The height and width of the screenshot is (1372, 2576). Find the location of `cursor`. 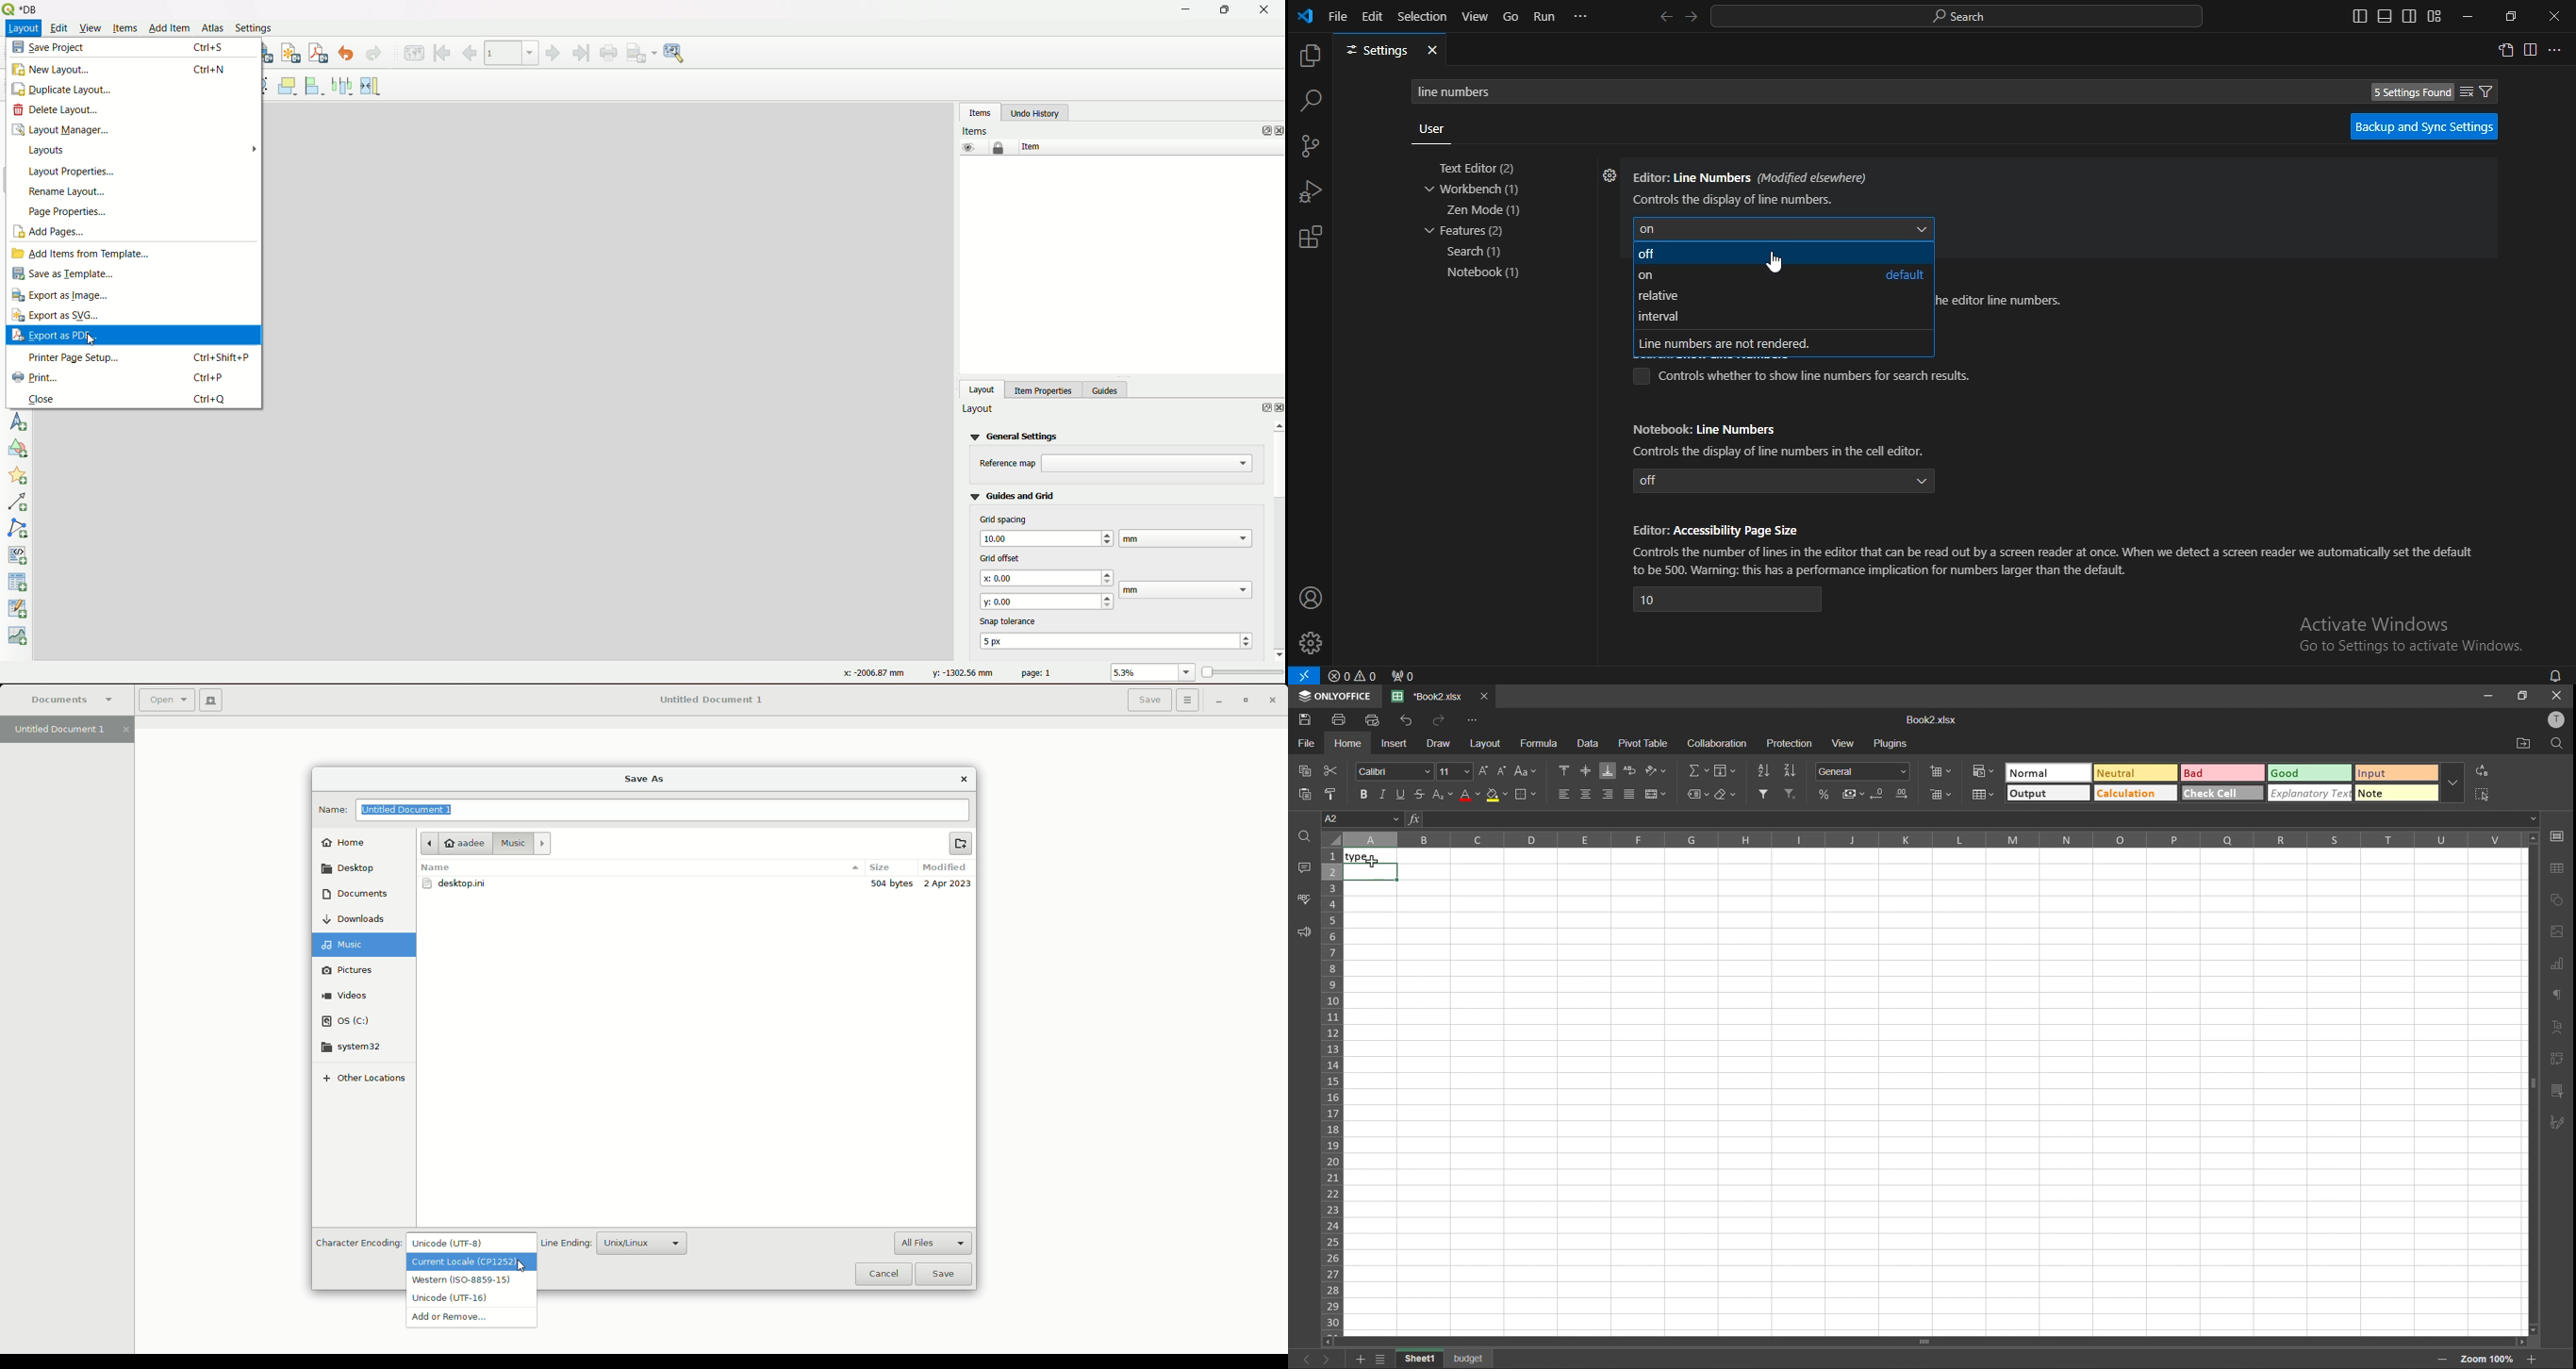

cursor is located at coordinates (1376, 865).